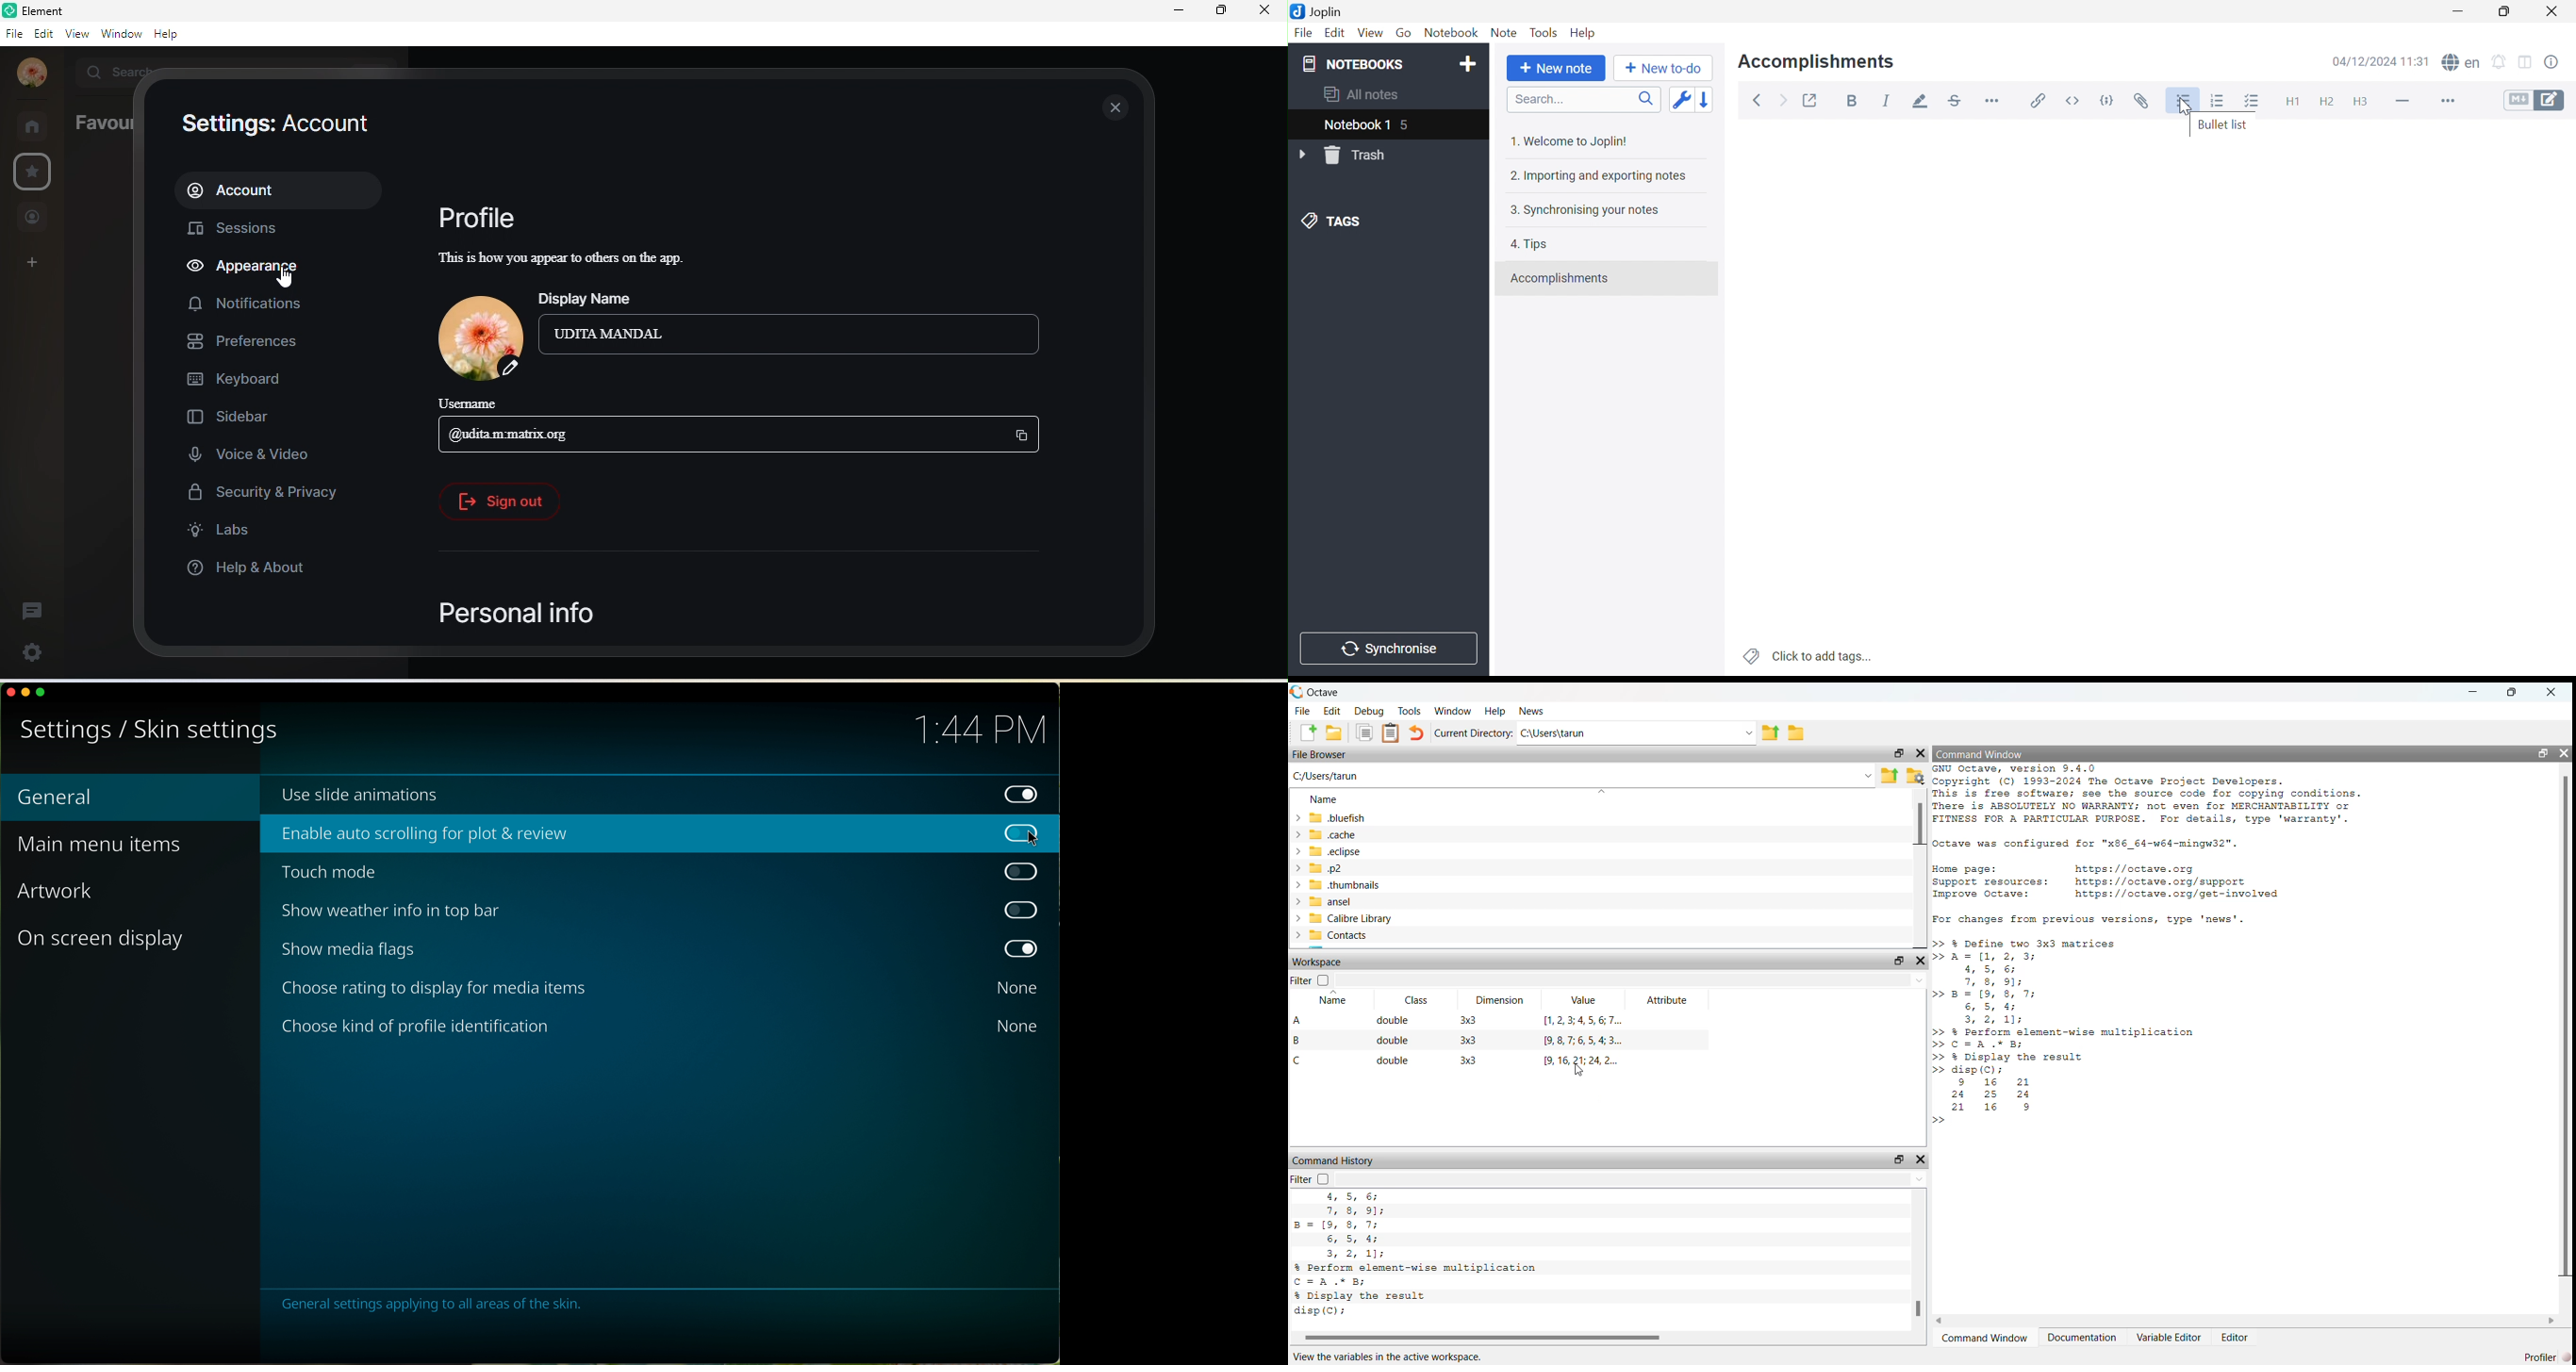 The image size is (2576, 1372). I want to click on Bold, so click(1852, 100).